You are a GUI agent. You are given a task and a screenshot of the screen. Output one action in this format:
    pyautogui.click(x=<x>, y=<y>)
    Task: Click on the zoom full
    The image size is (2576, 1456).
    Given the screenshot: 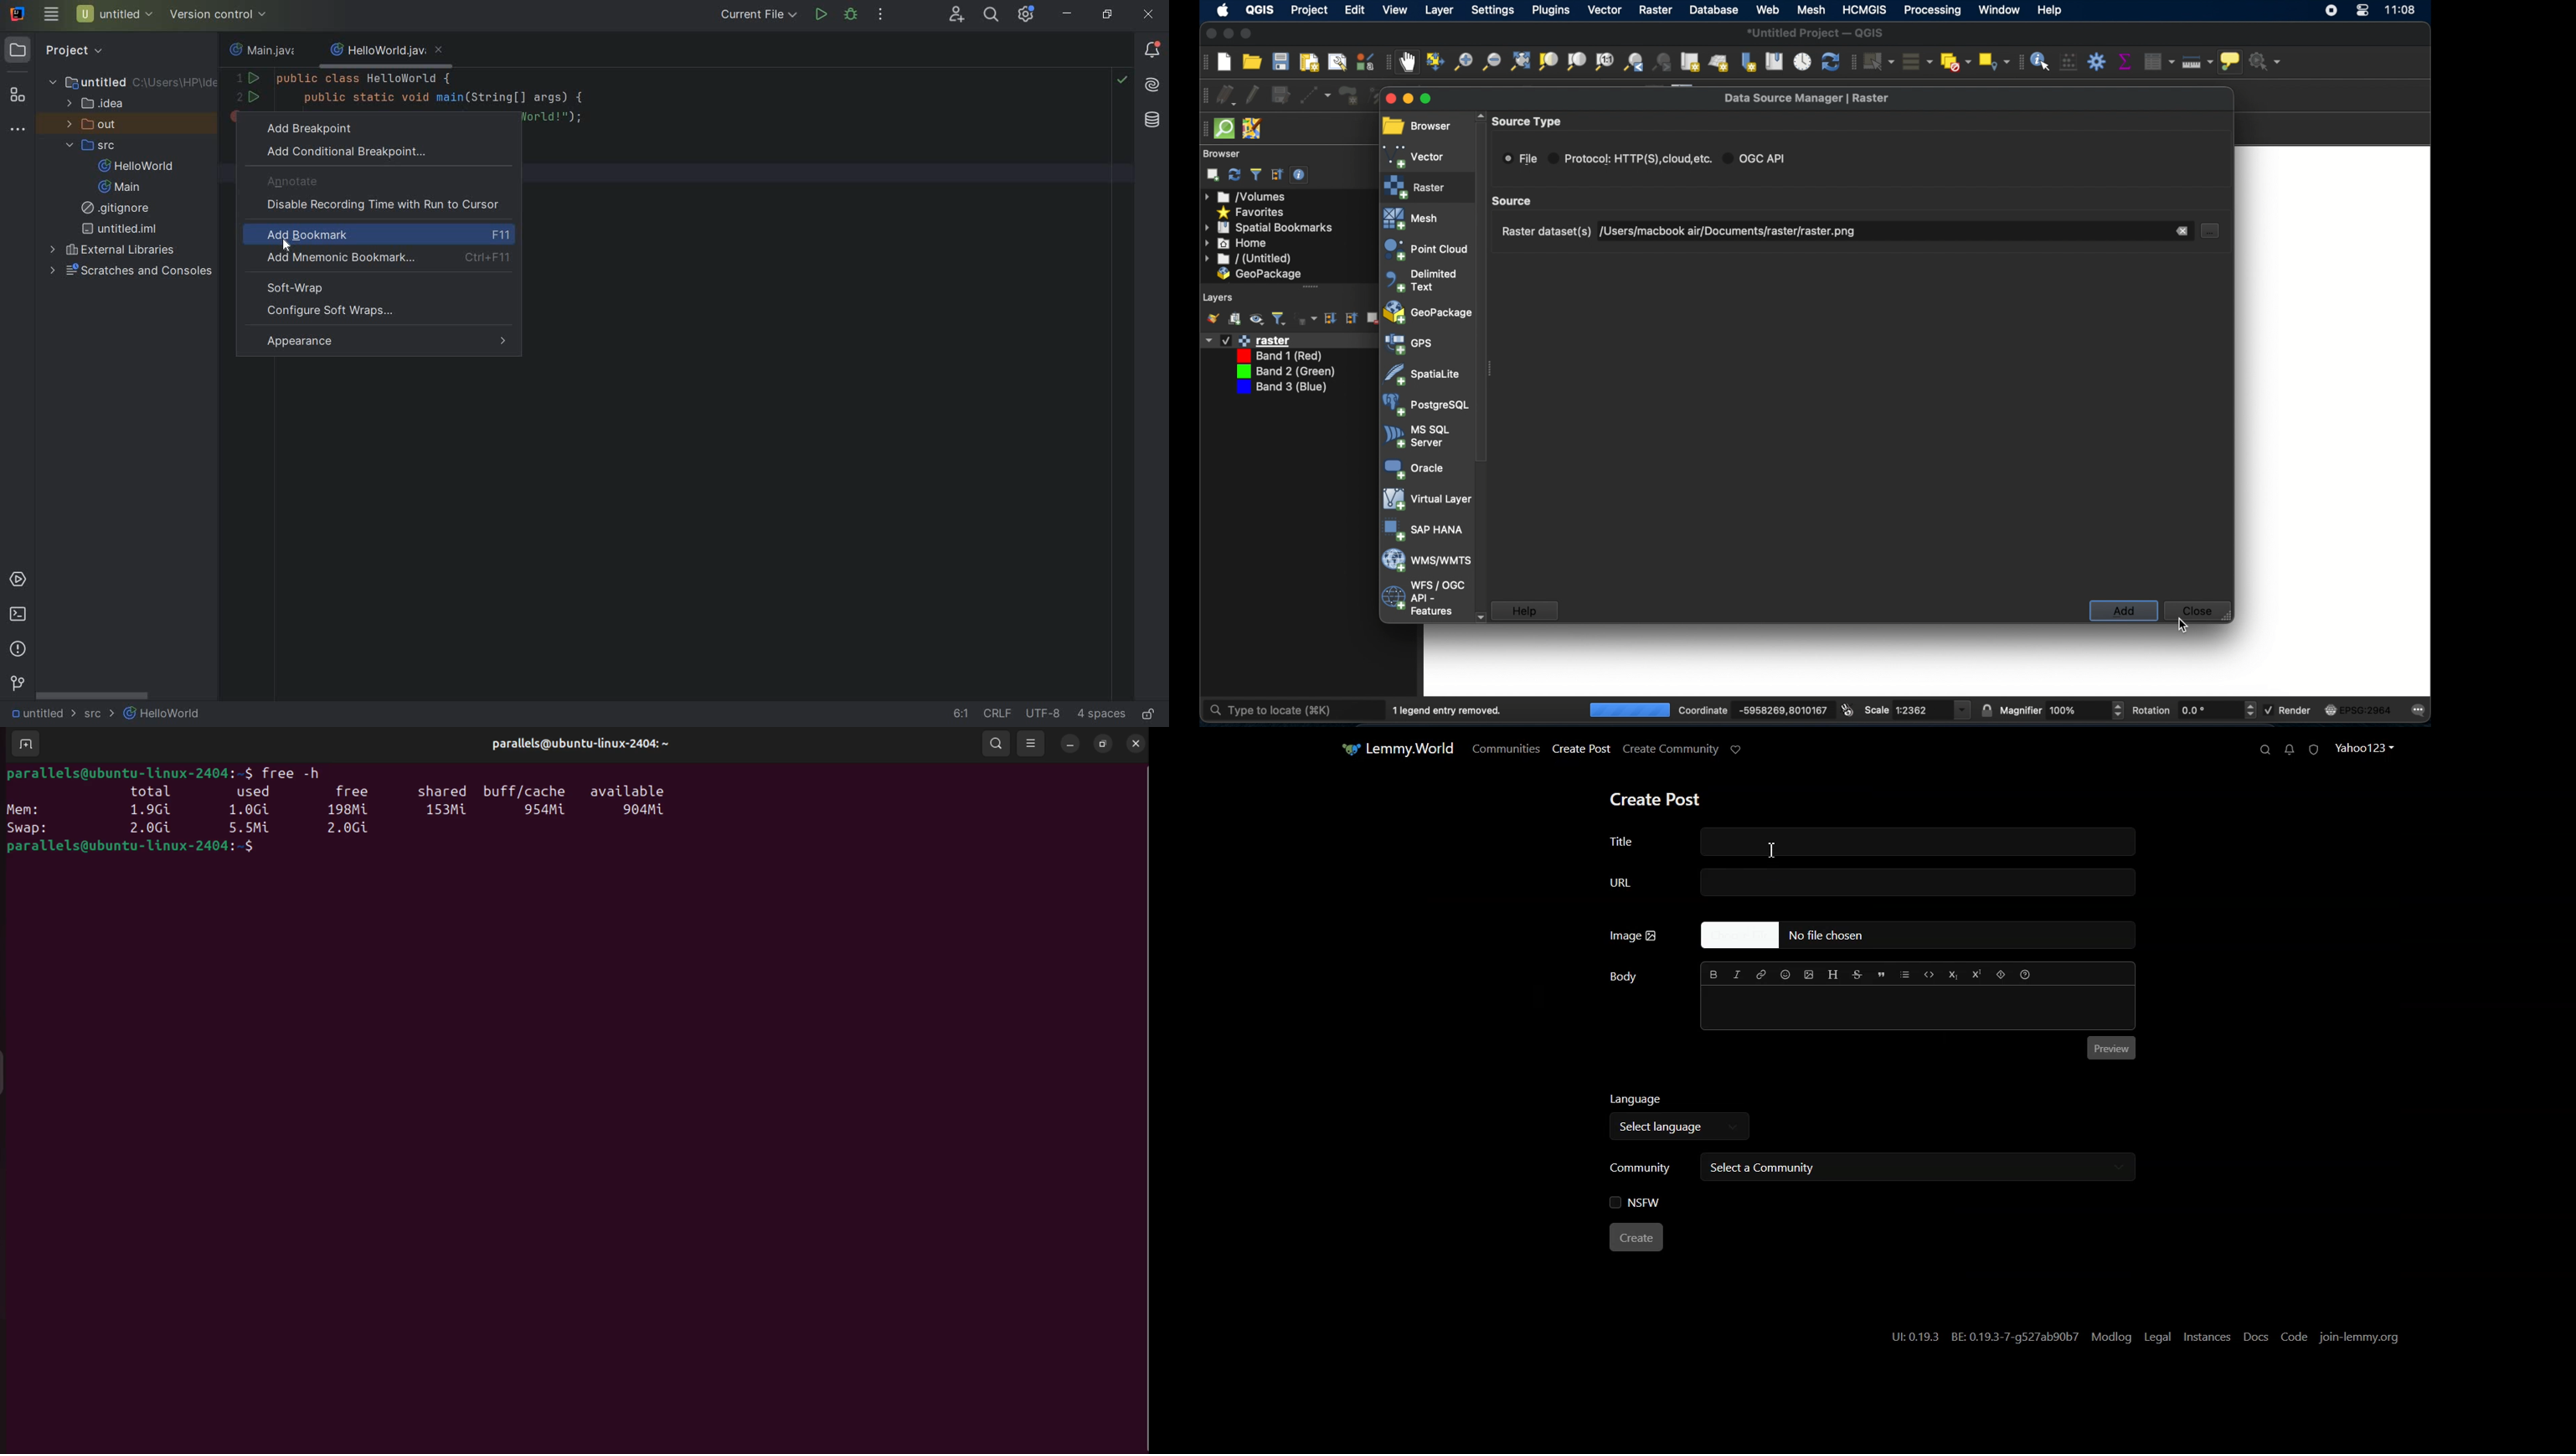 What is the action you would take?
    pyautogui.click(x=1519, y=61)
    